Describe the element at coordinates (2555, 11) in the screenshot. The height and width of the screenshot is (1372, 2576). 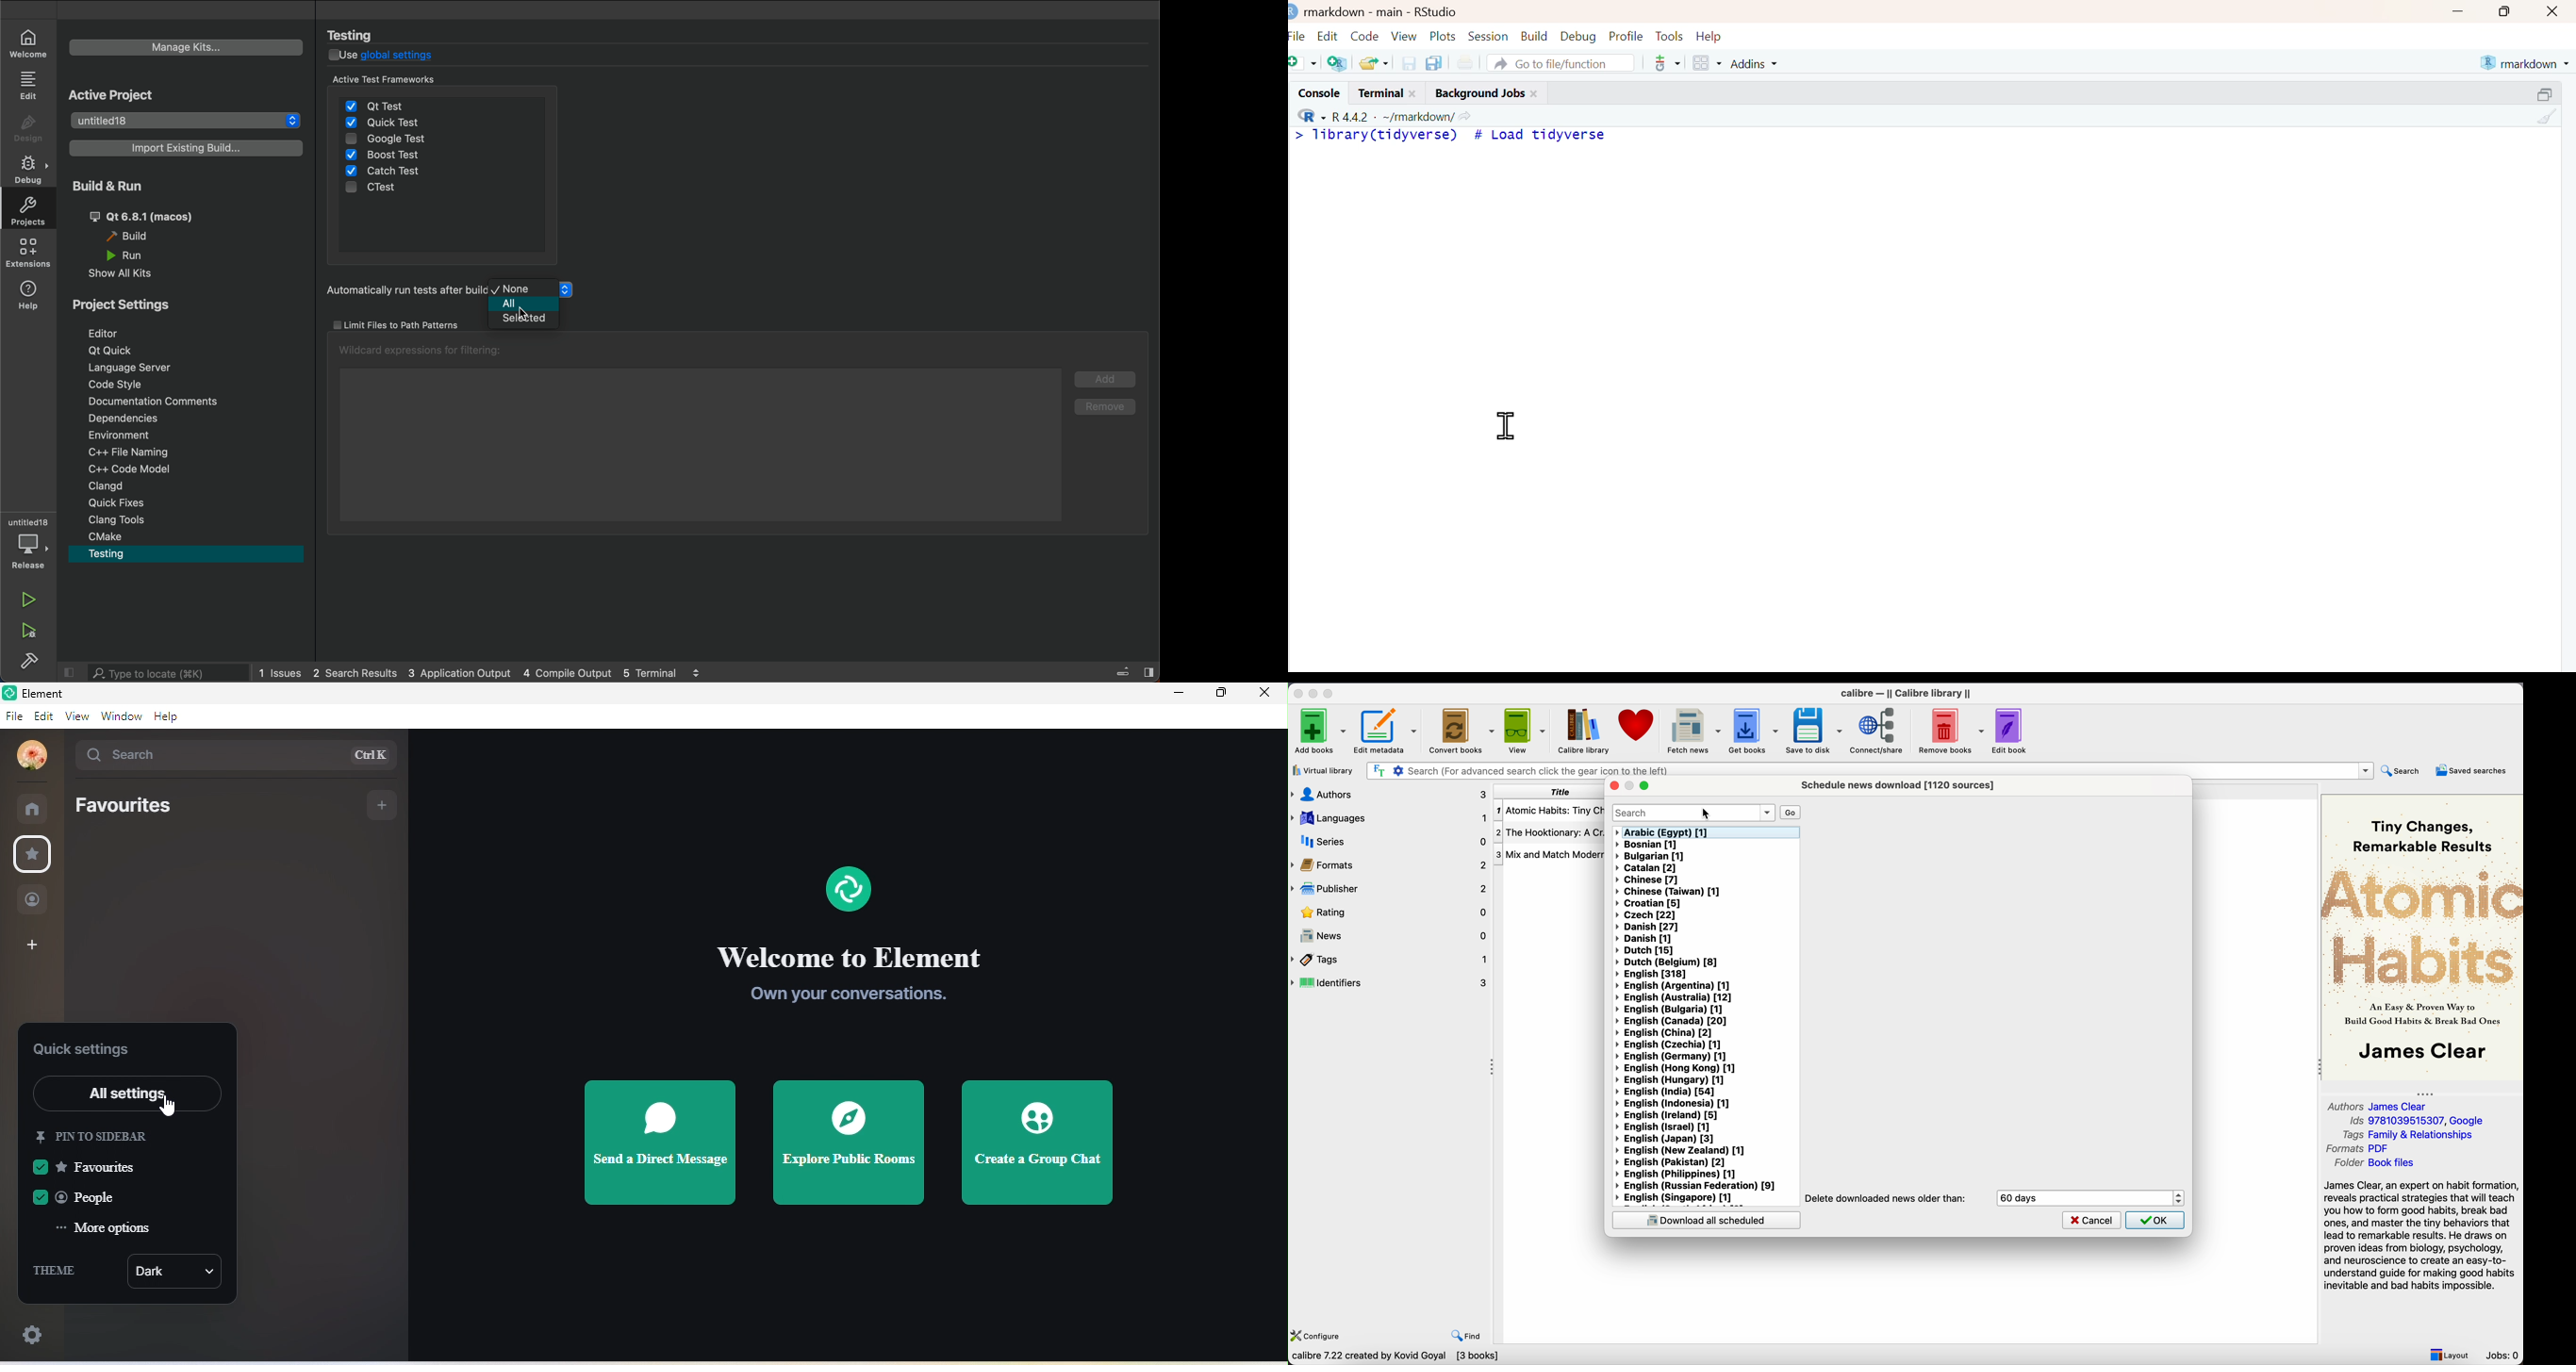
I see `close` at that location.